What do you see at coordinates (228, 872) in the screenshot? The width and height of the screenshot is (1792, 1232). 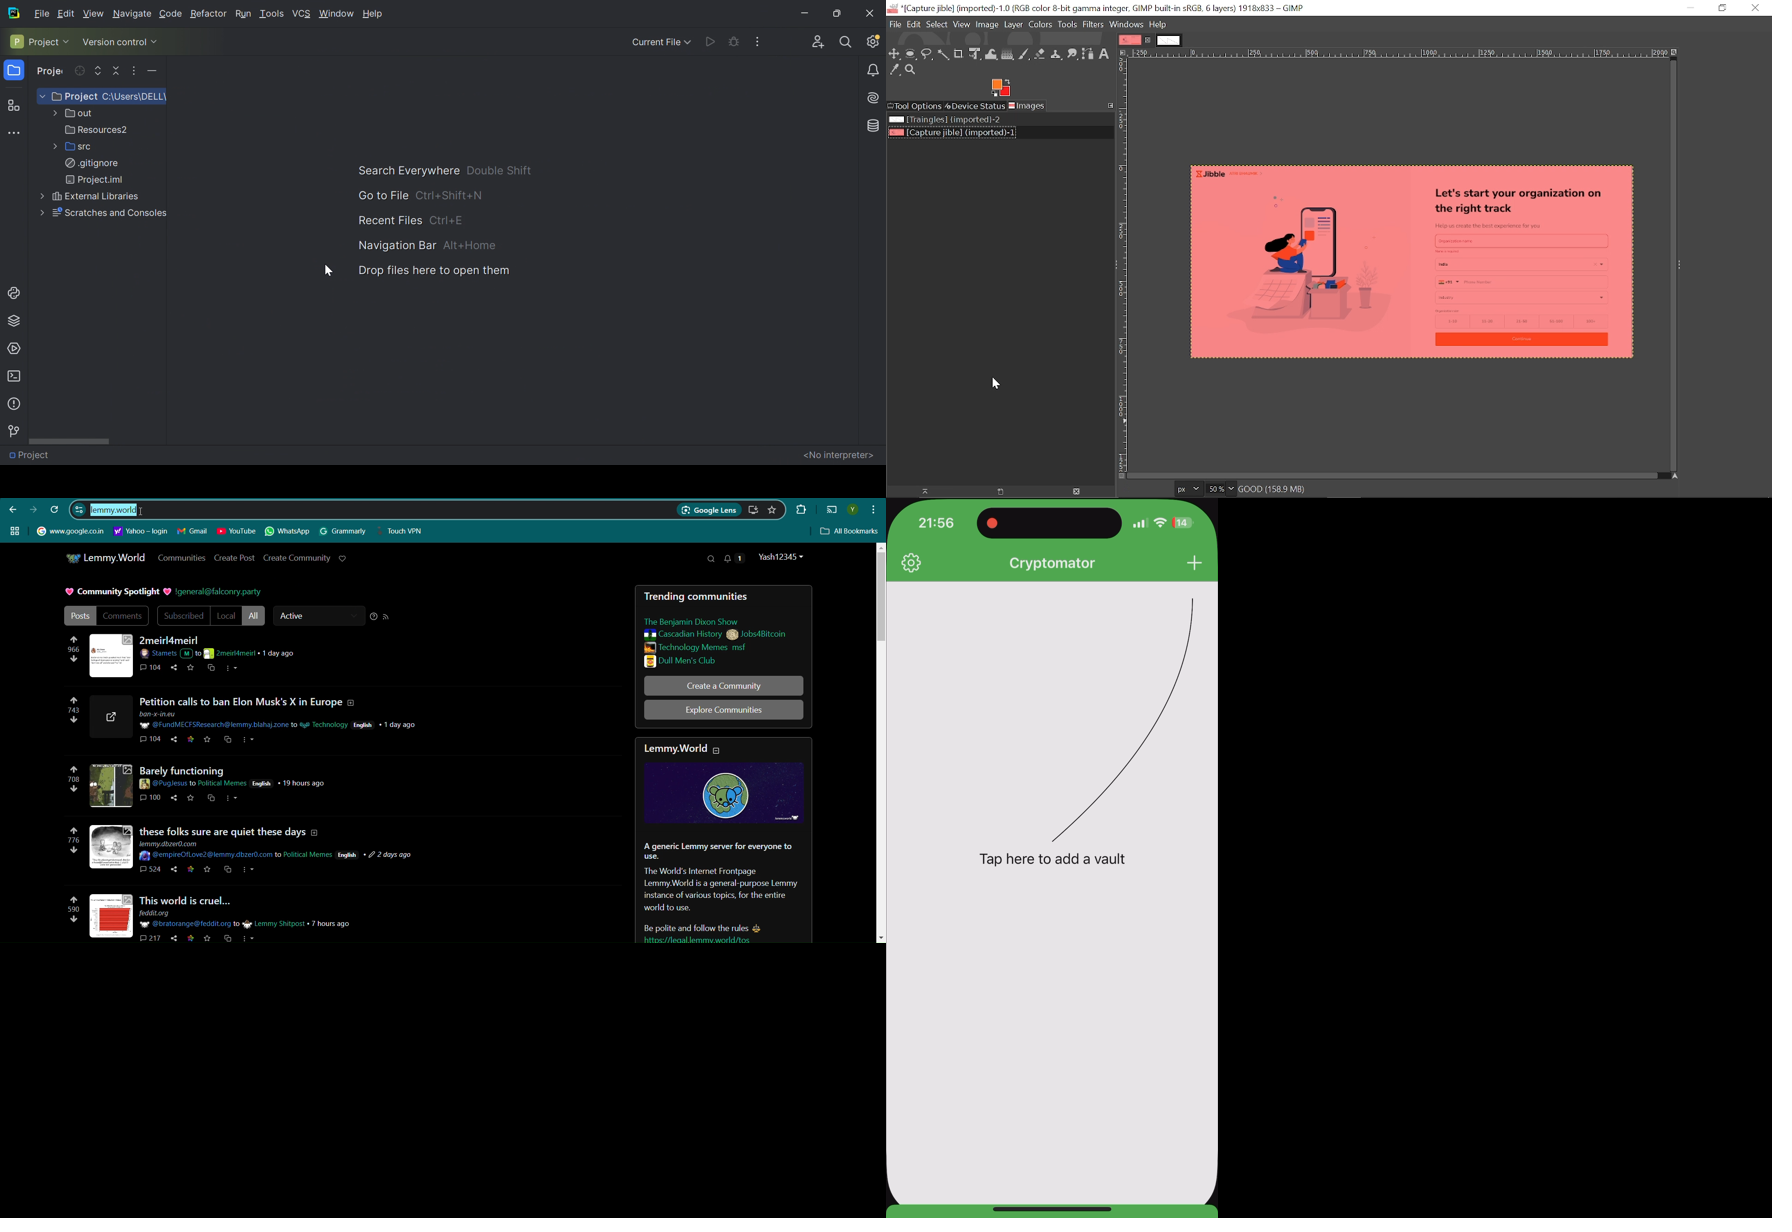 I see `copy` at bounding box center [228, 872].